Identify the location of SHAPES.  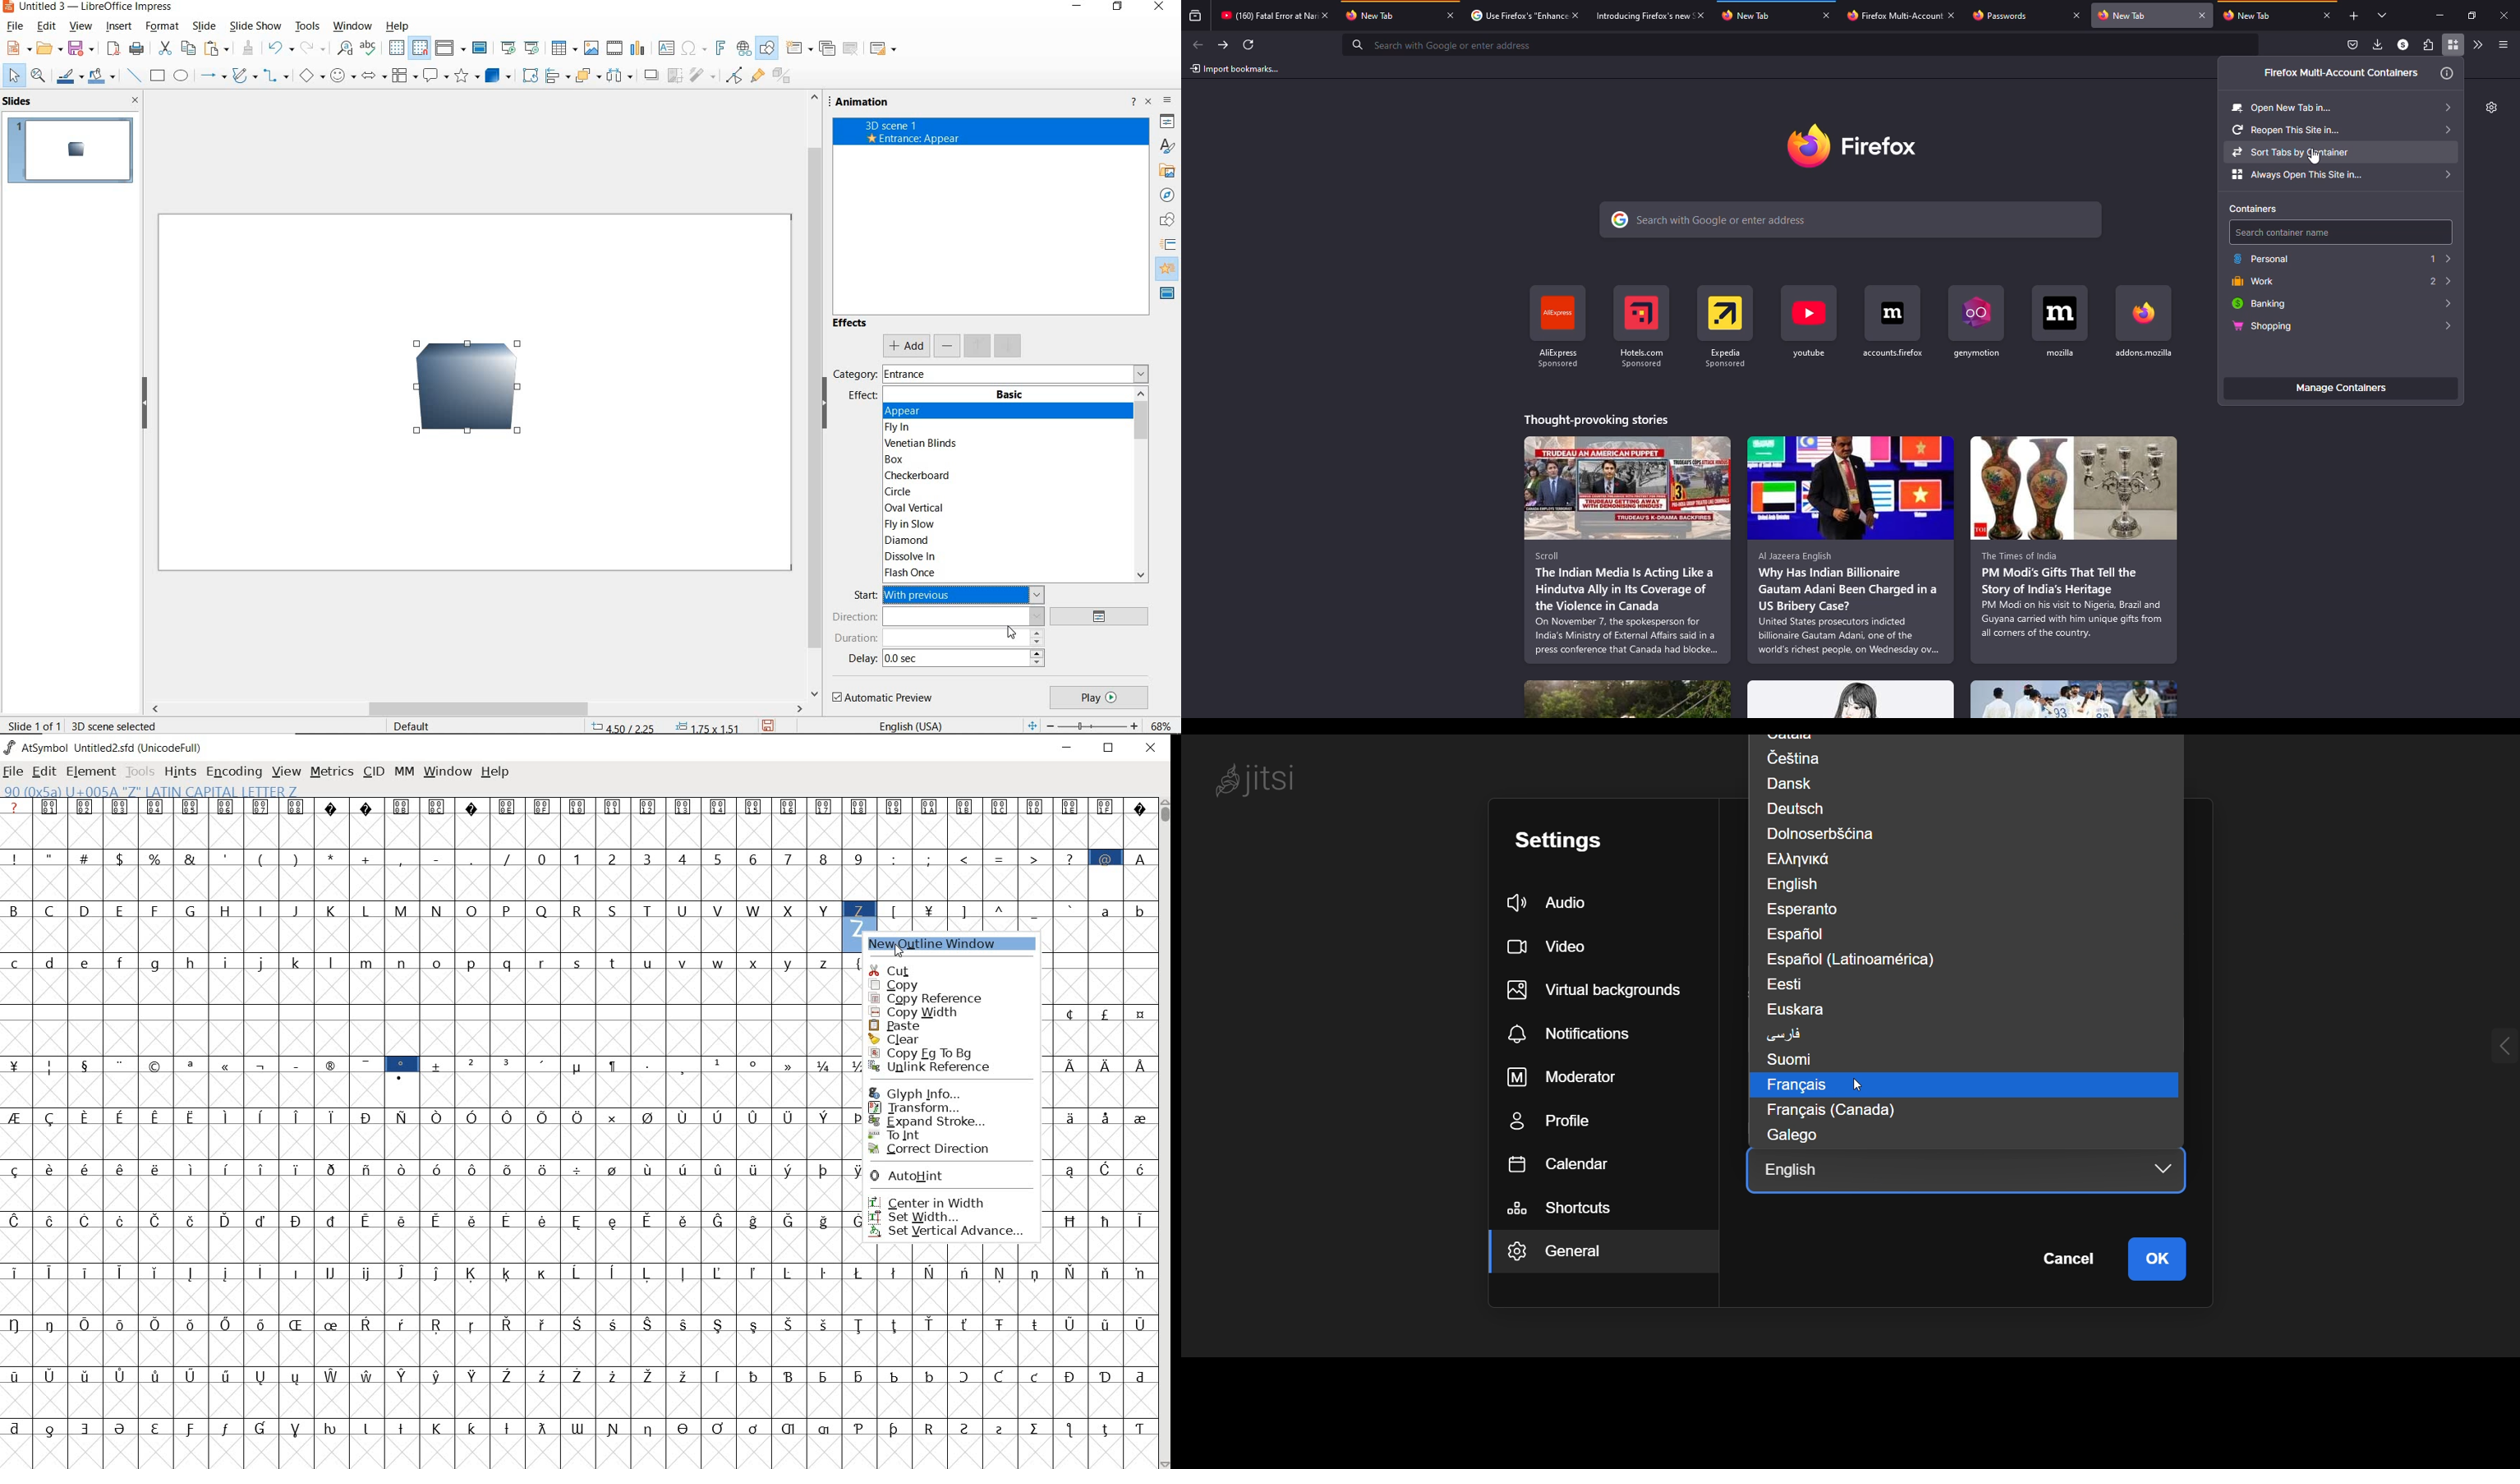
(1168, 221).